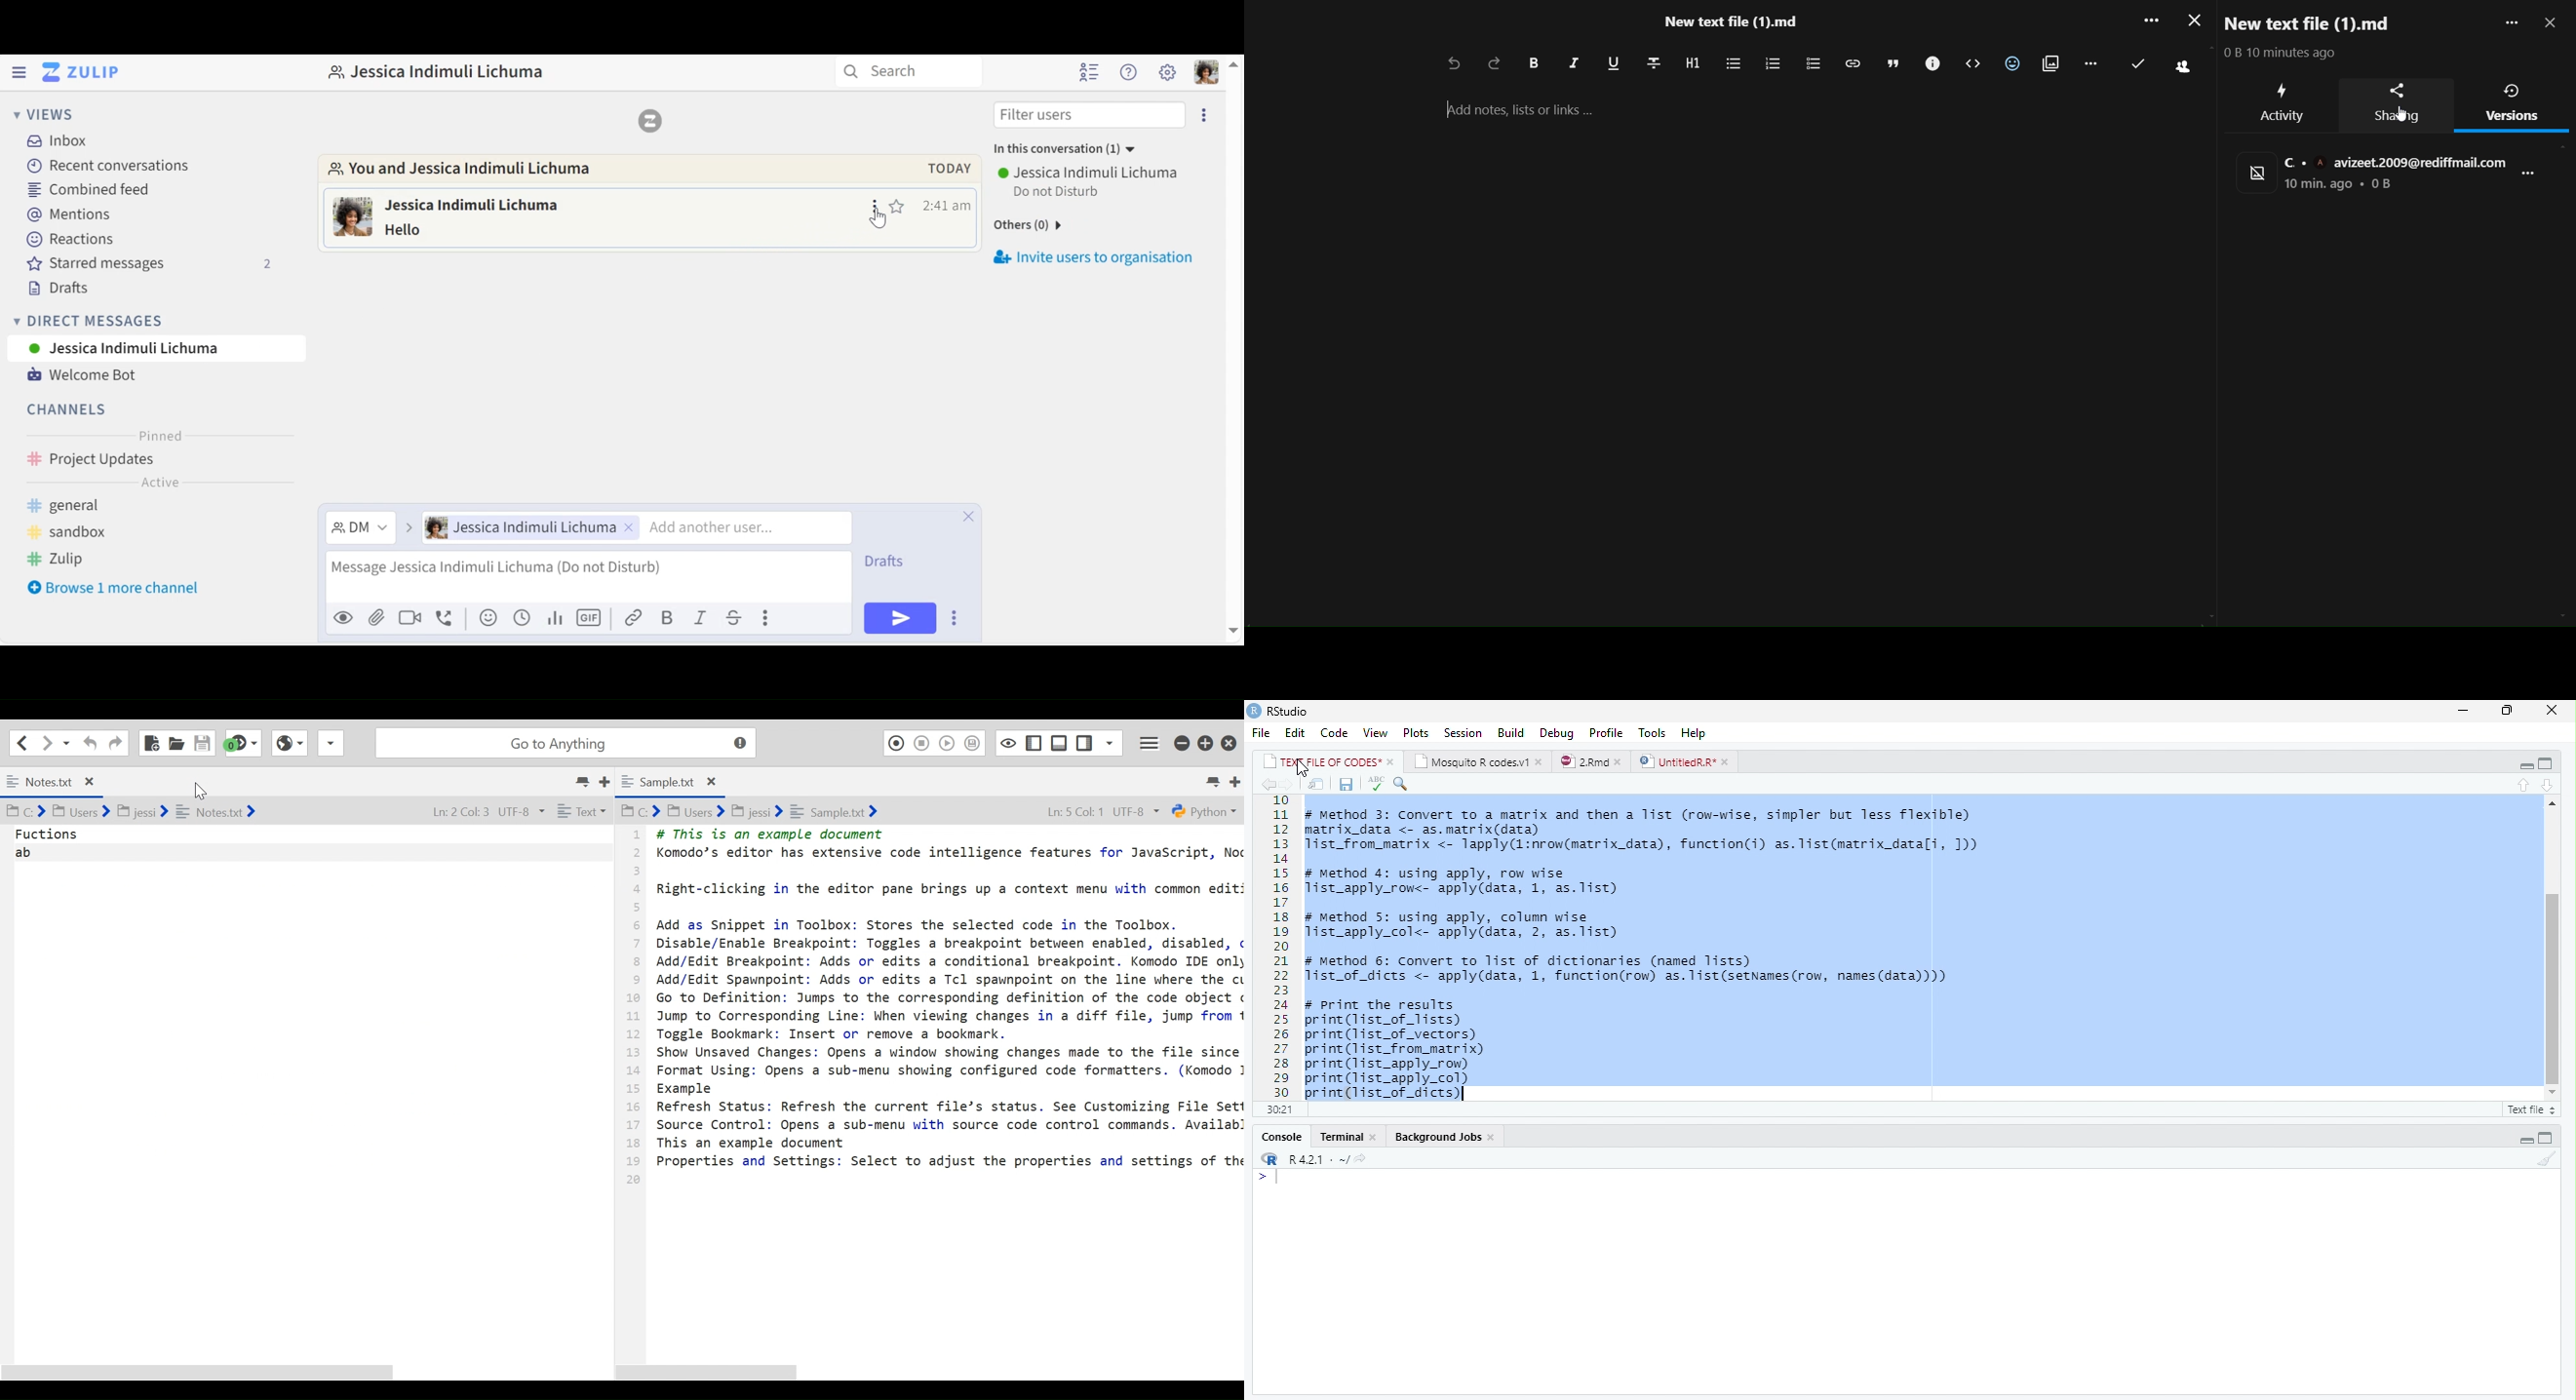 This screenshot has width=2576, height=1400. Describe the element at coordinates (2397, 163) in the screenshot. I see `mail id` at that location.